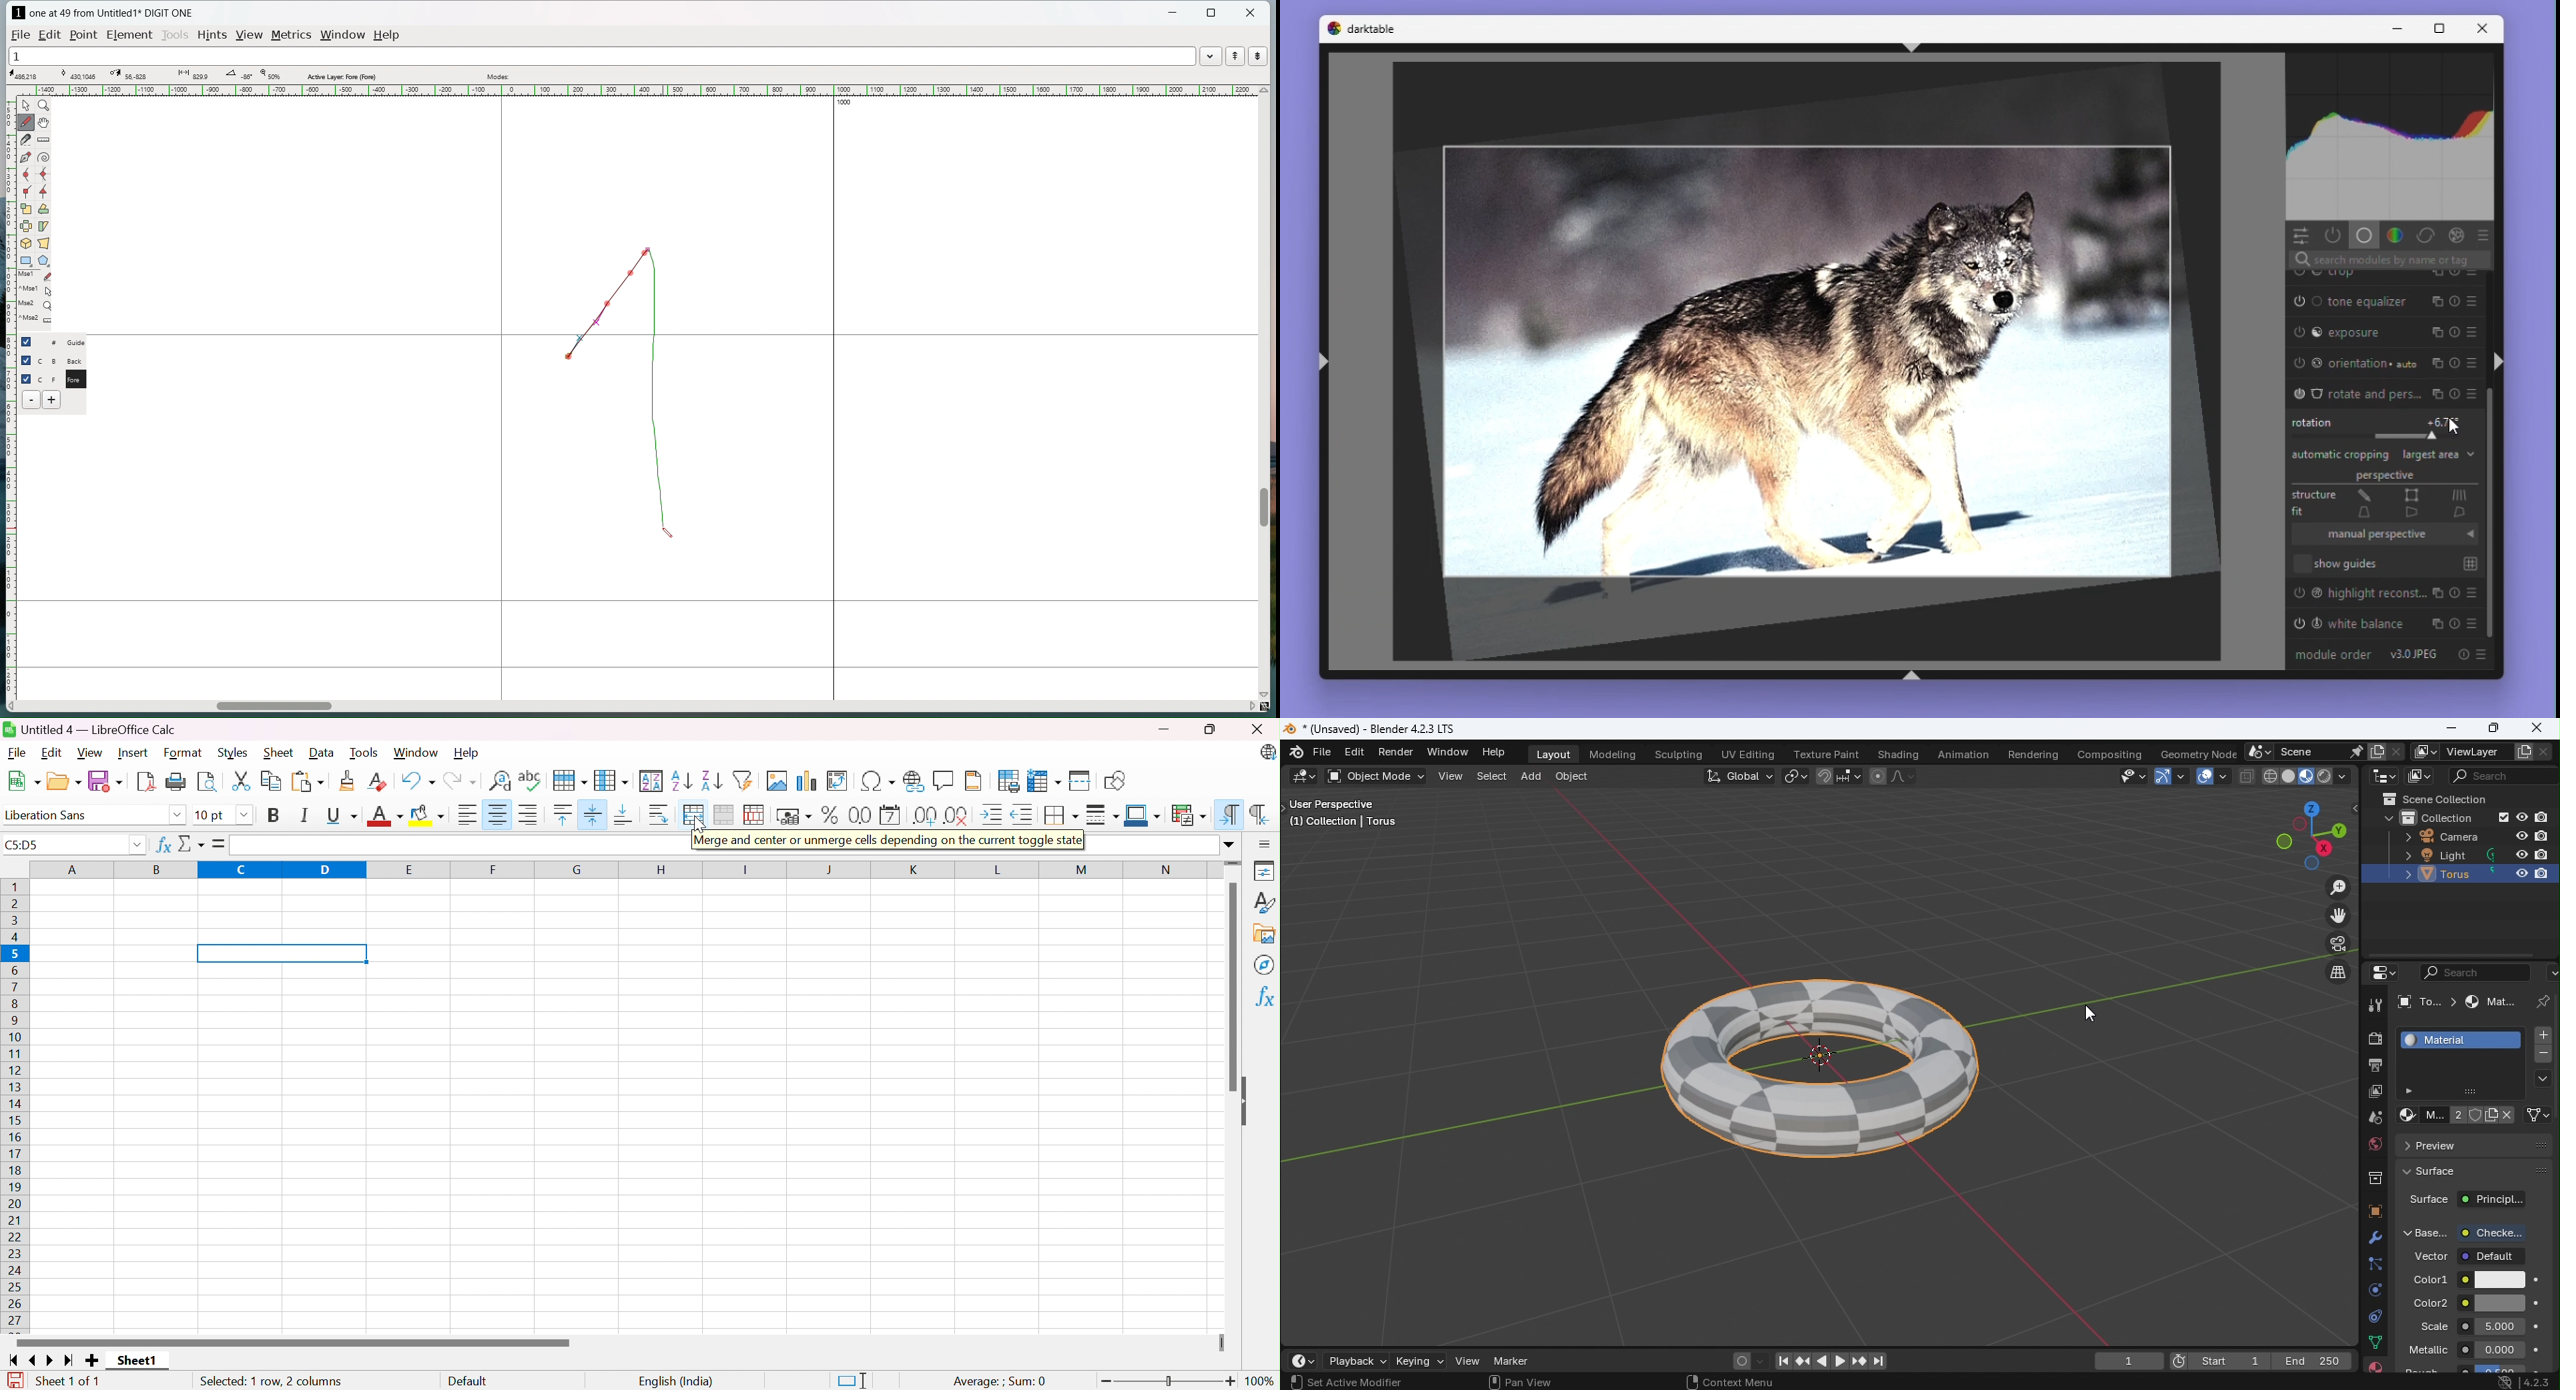 The height and width of the screenshot is (1400, 2576). Describe the element at coordinates (78, 74) in the screenshot. I see `tangent` at that location.